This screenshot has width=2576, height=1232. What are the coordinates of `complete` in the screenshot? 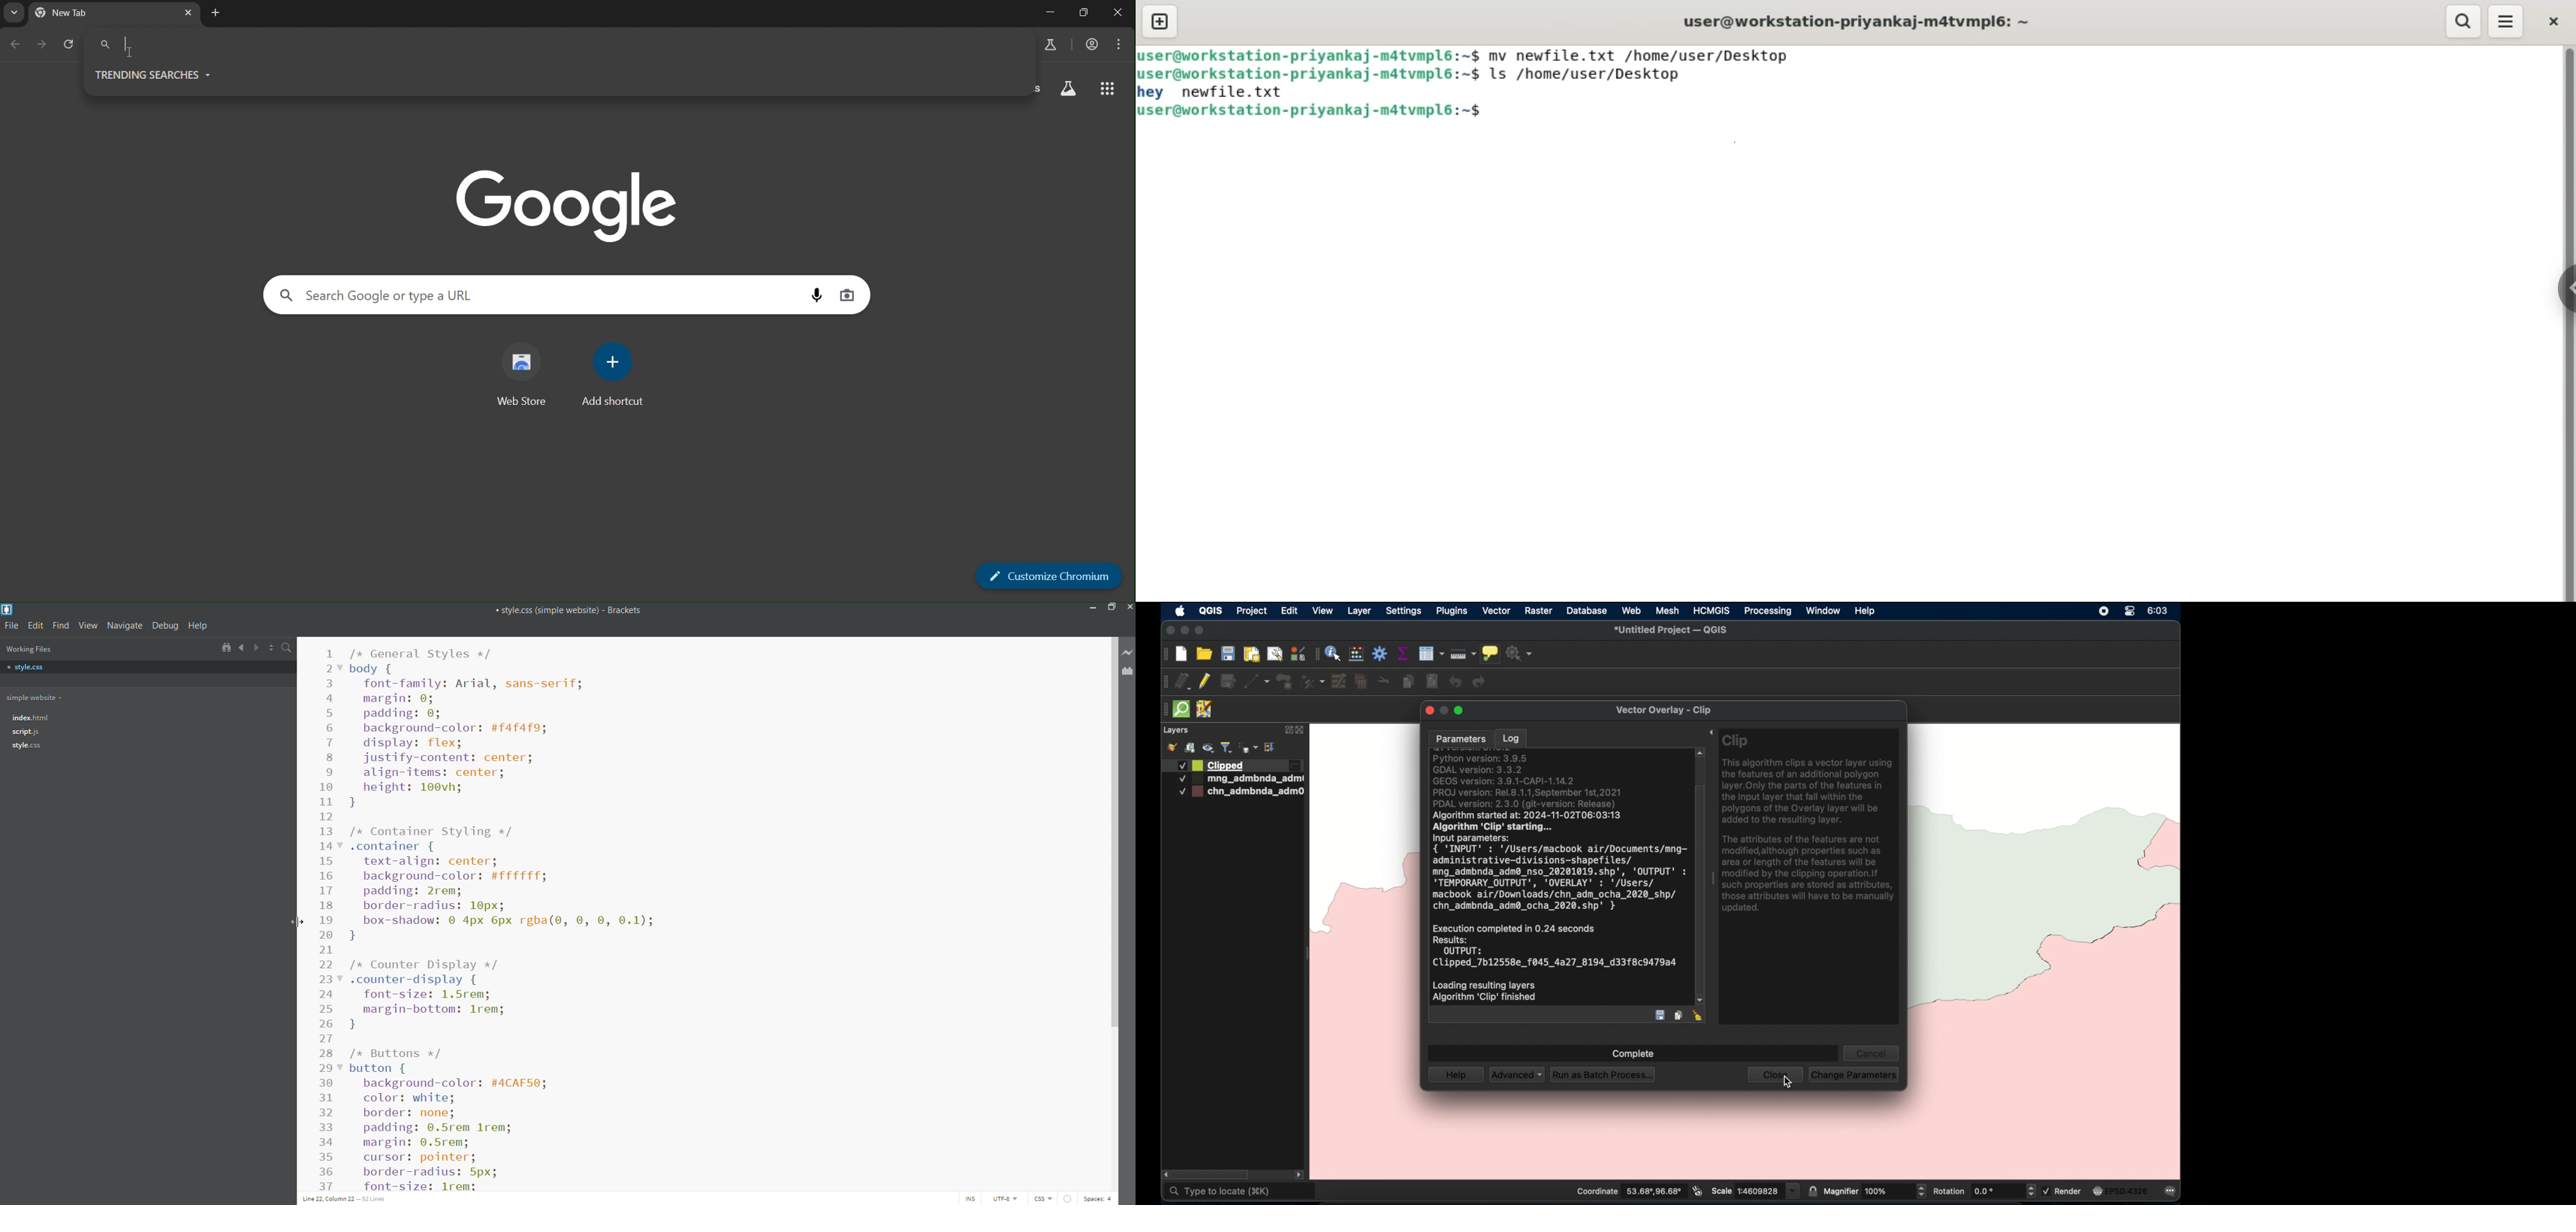 It's located at (1635, 1054).